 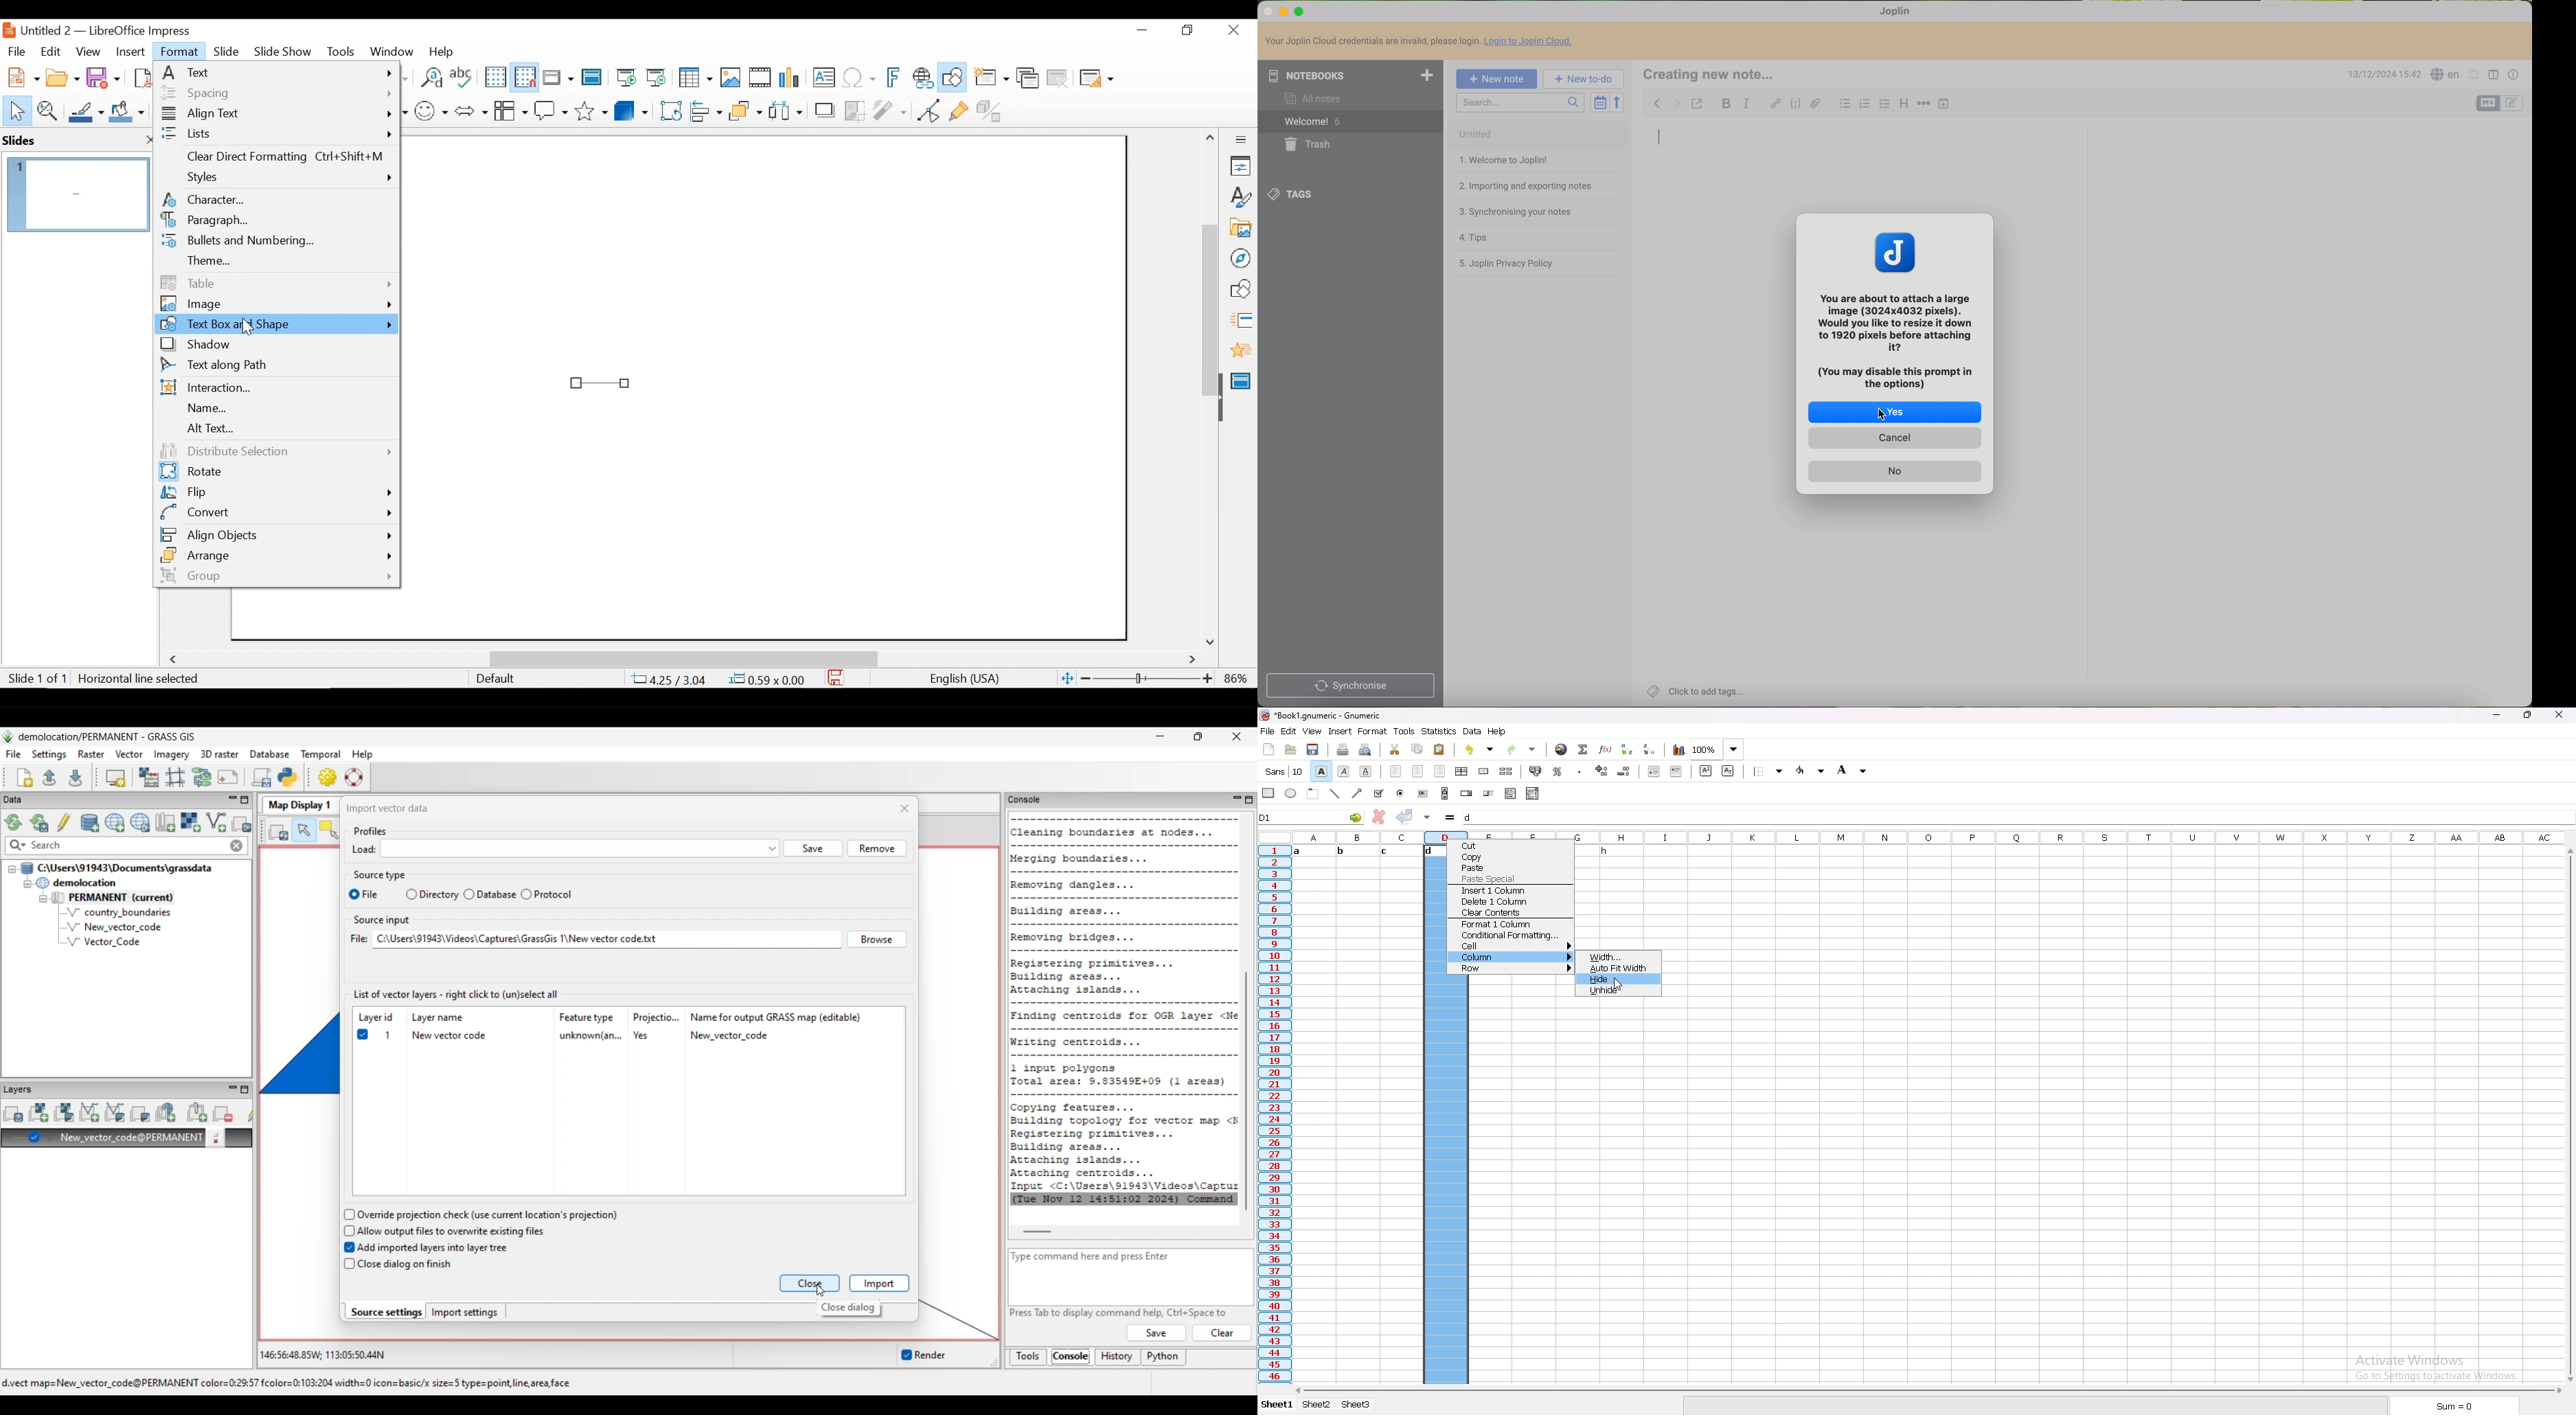 What do you see at coordinates (1240, 321) in the screenshot?
I see `Slide Transition` at bounding box center [1240, 321].